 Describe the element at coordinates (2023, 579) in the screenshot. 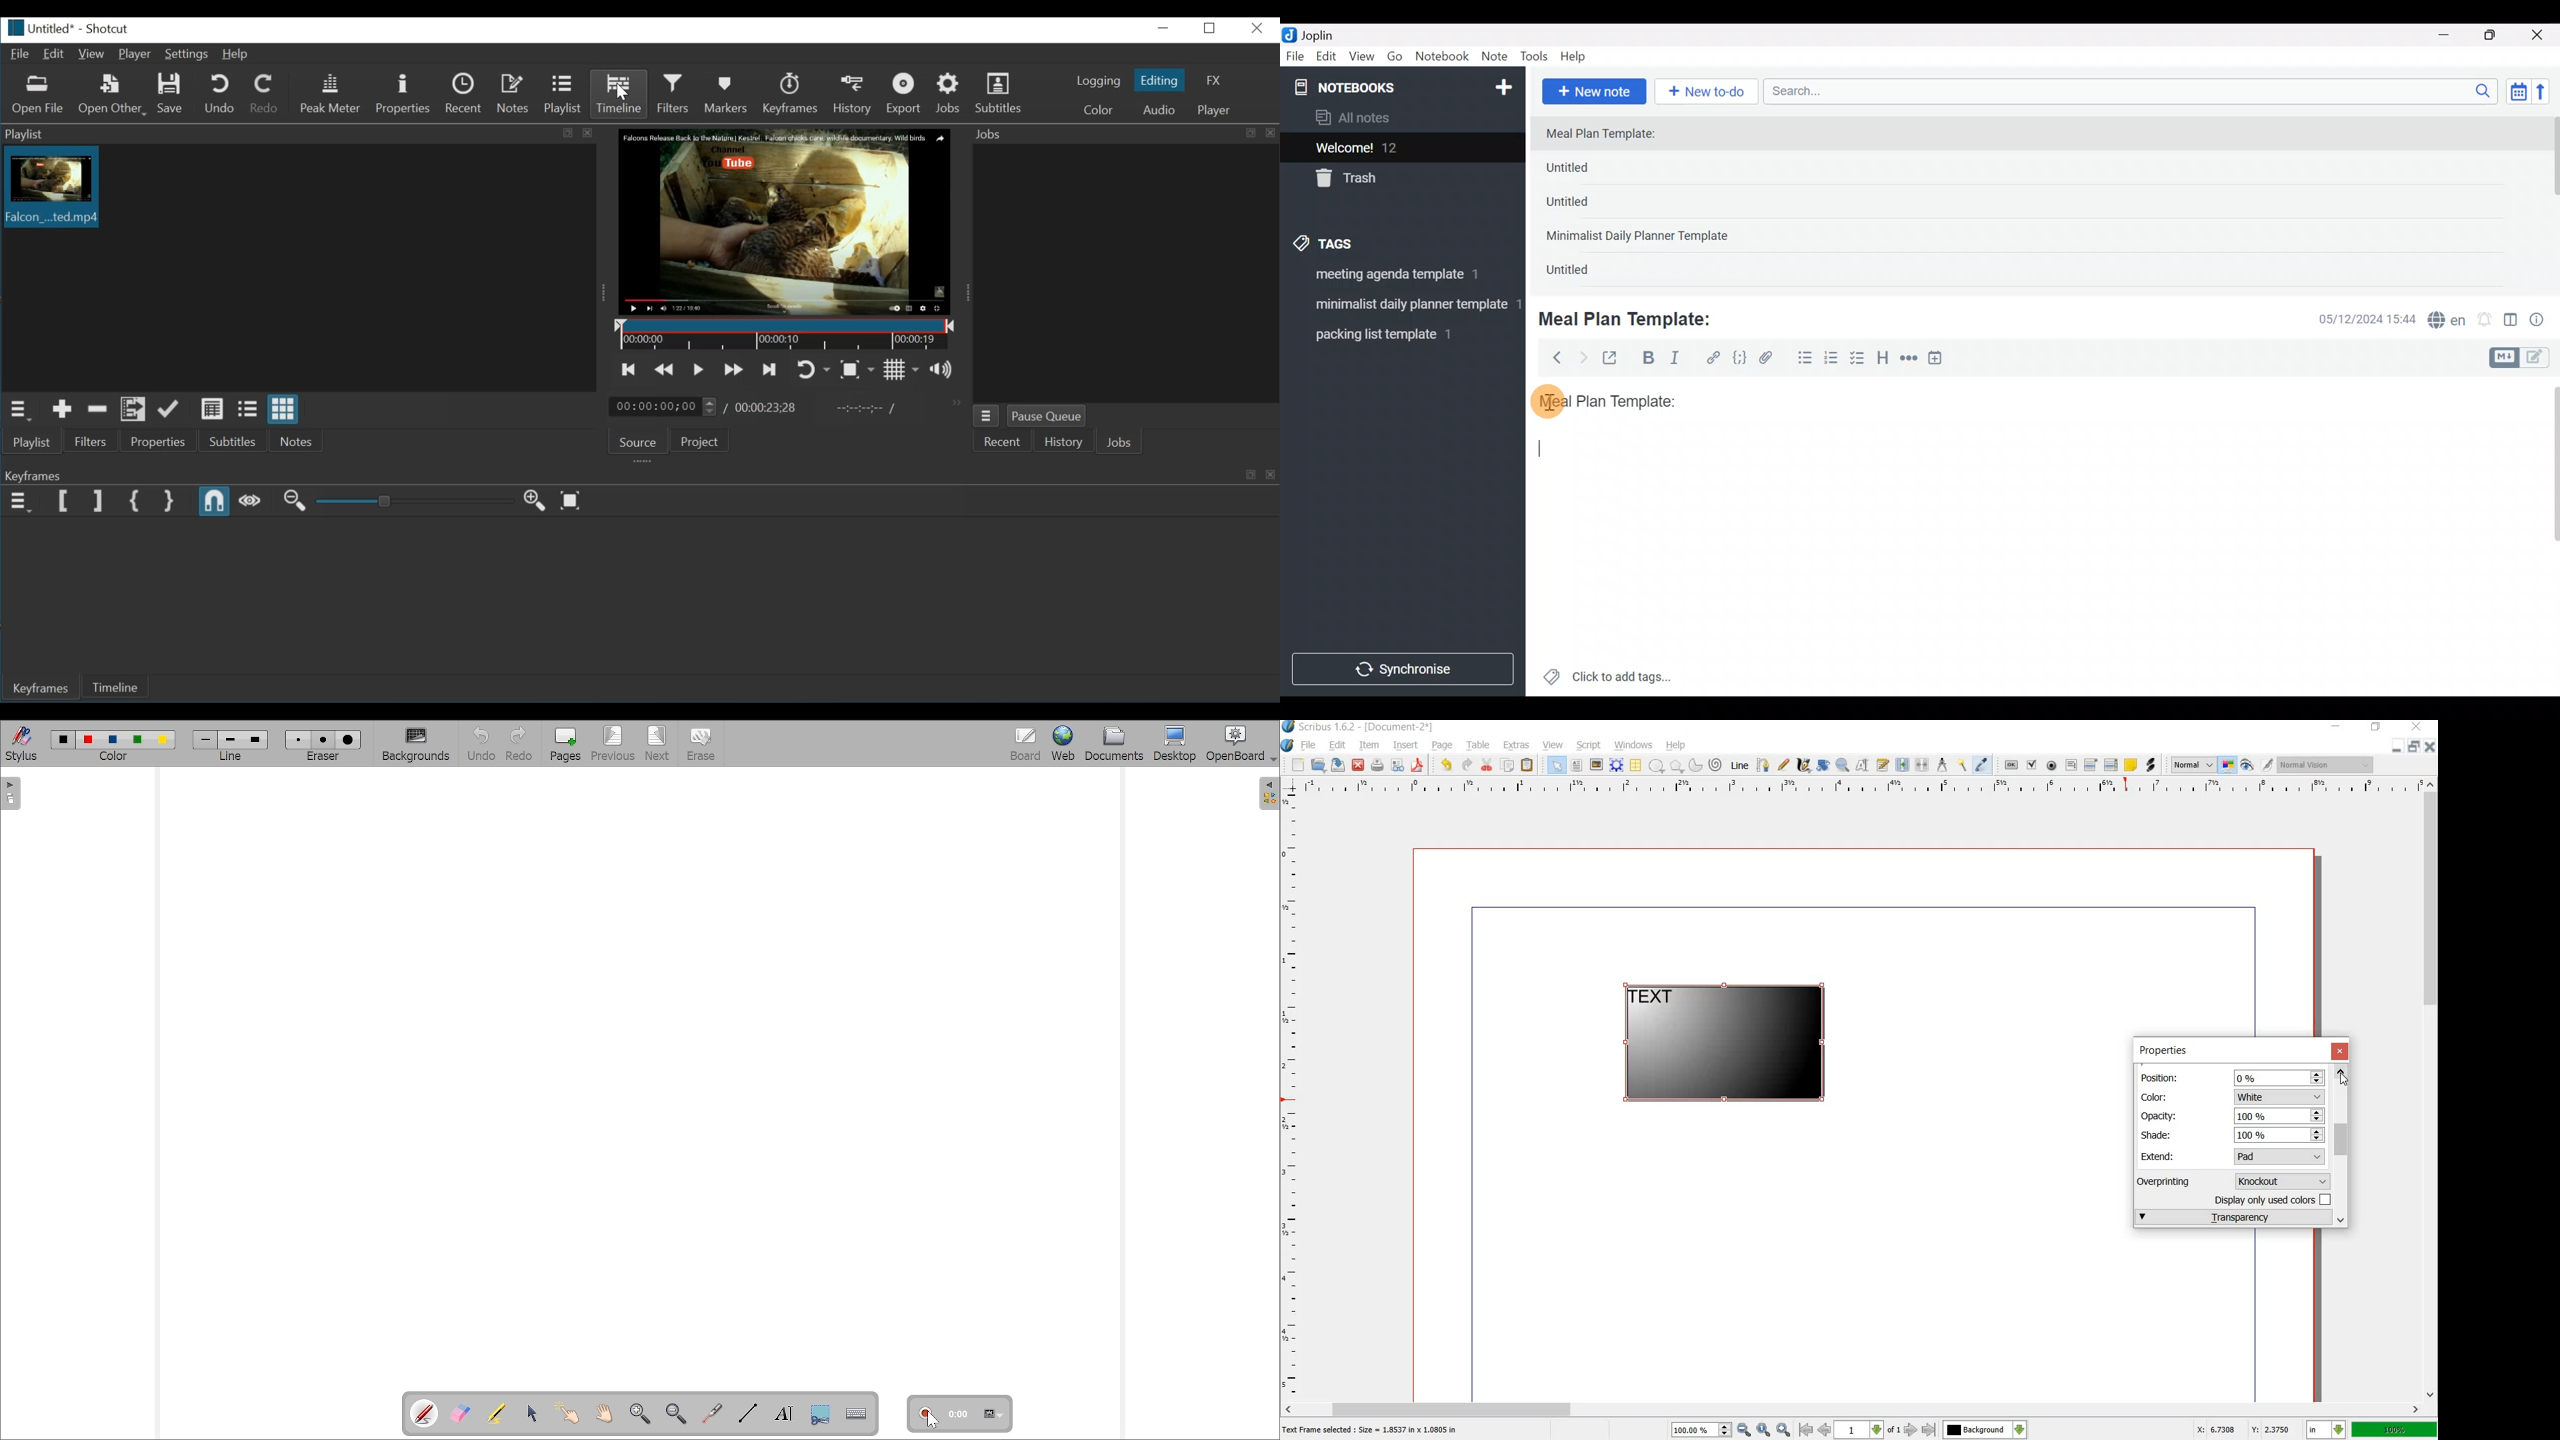

I see `Text editor` at that location.